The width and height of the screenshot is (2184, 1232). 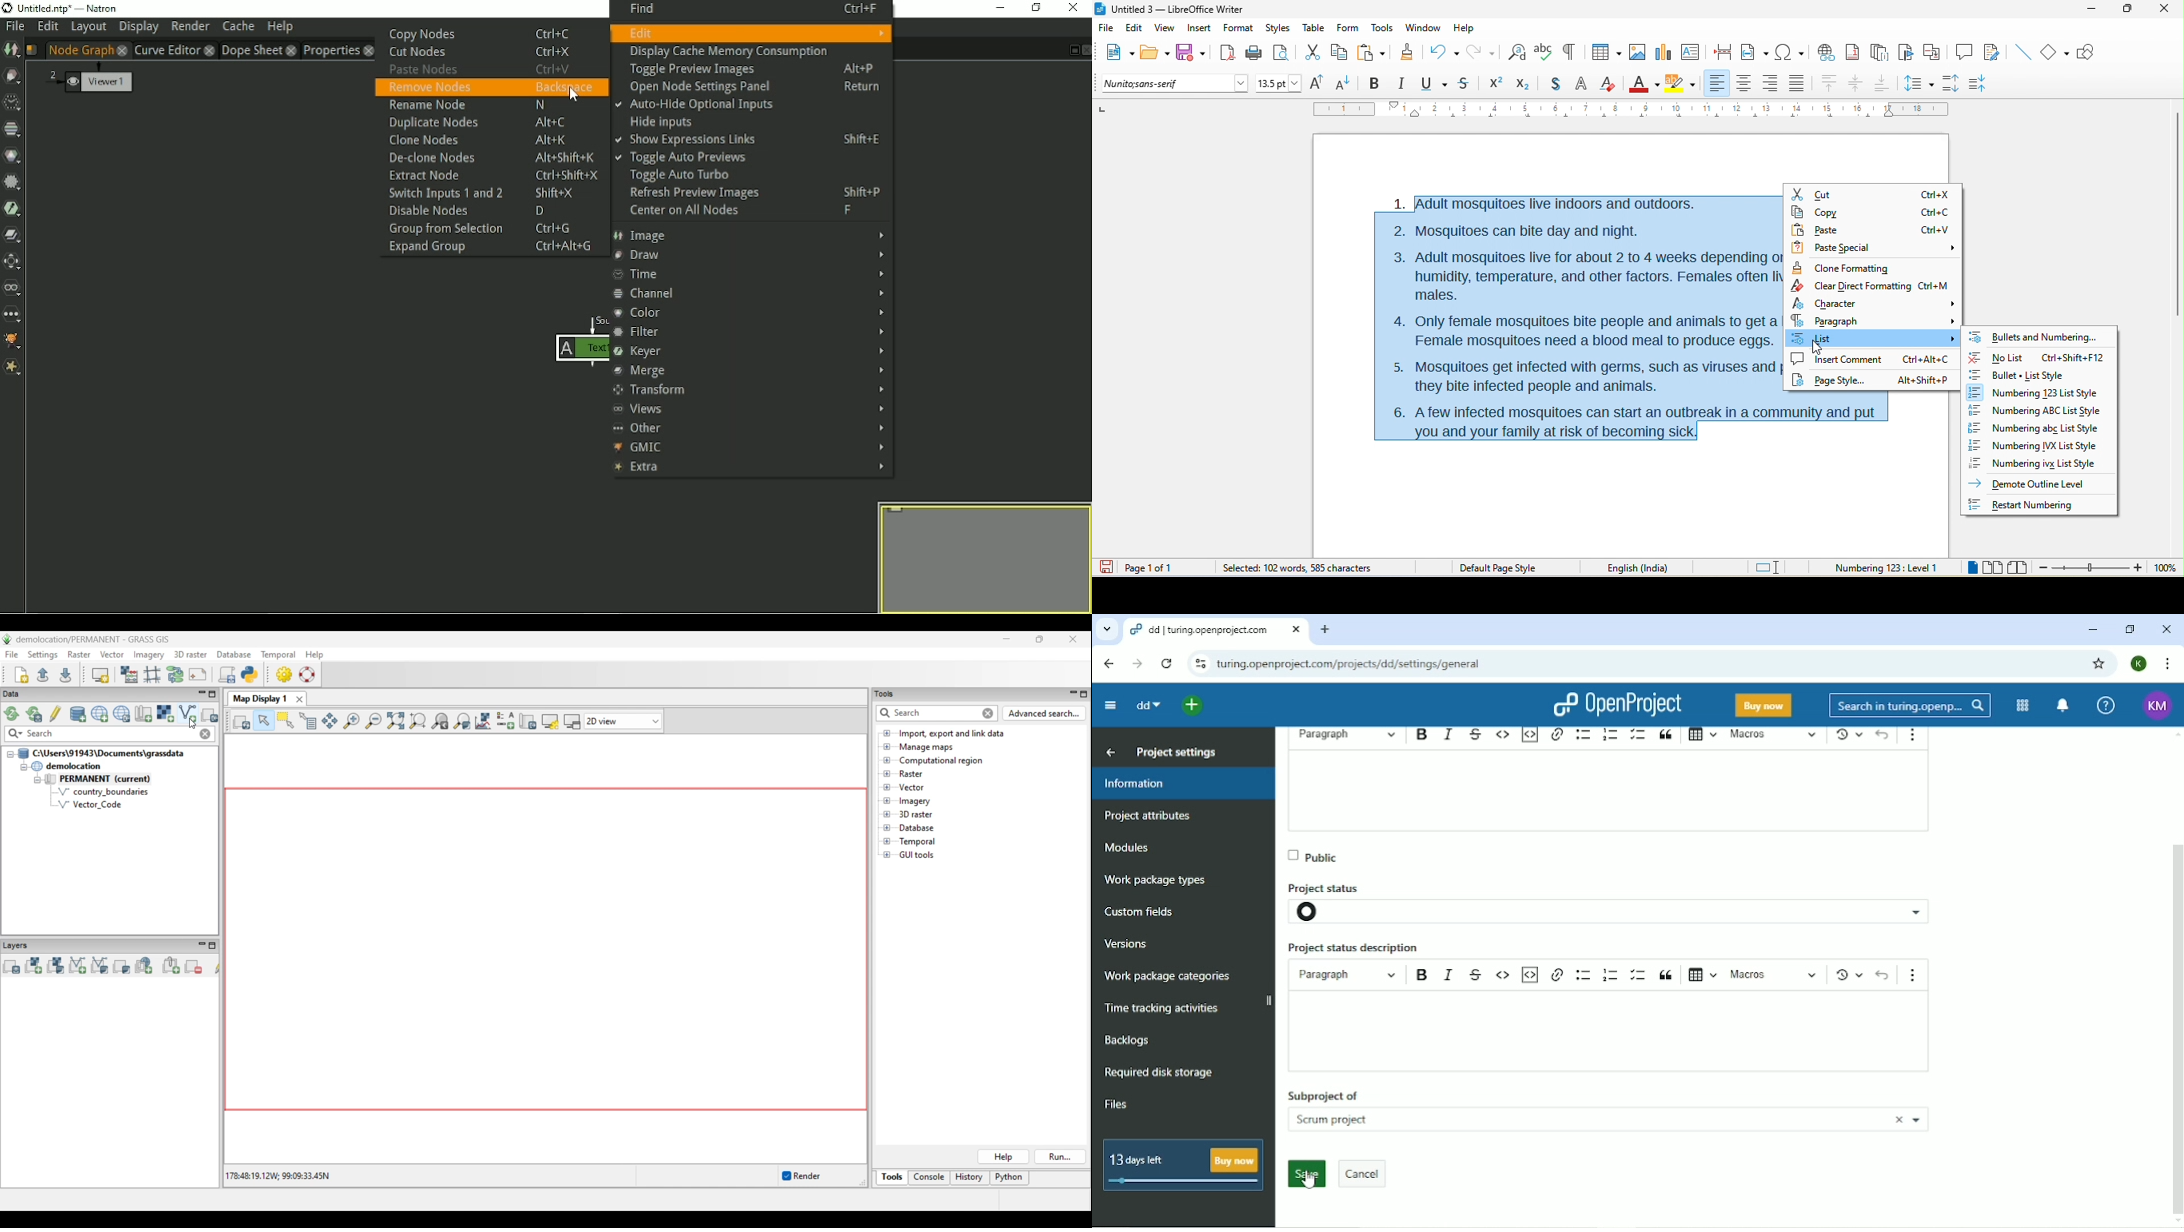 I want to click on Customize and control google chrome, so click(x=2168, y=664).